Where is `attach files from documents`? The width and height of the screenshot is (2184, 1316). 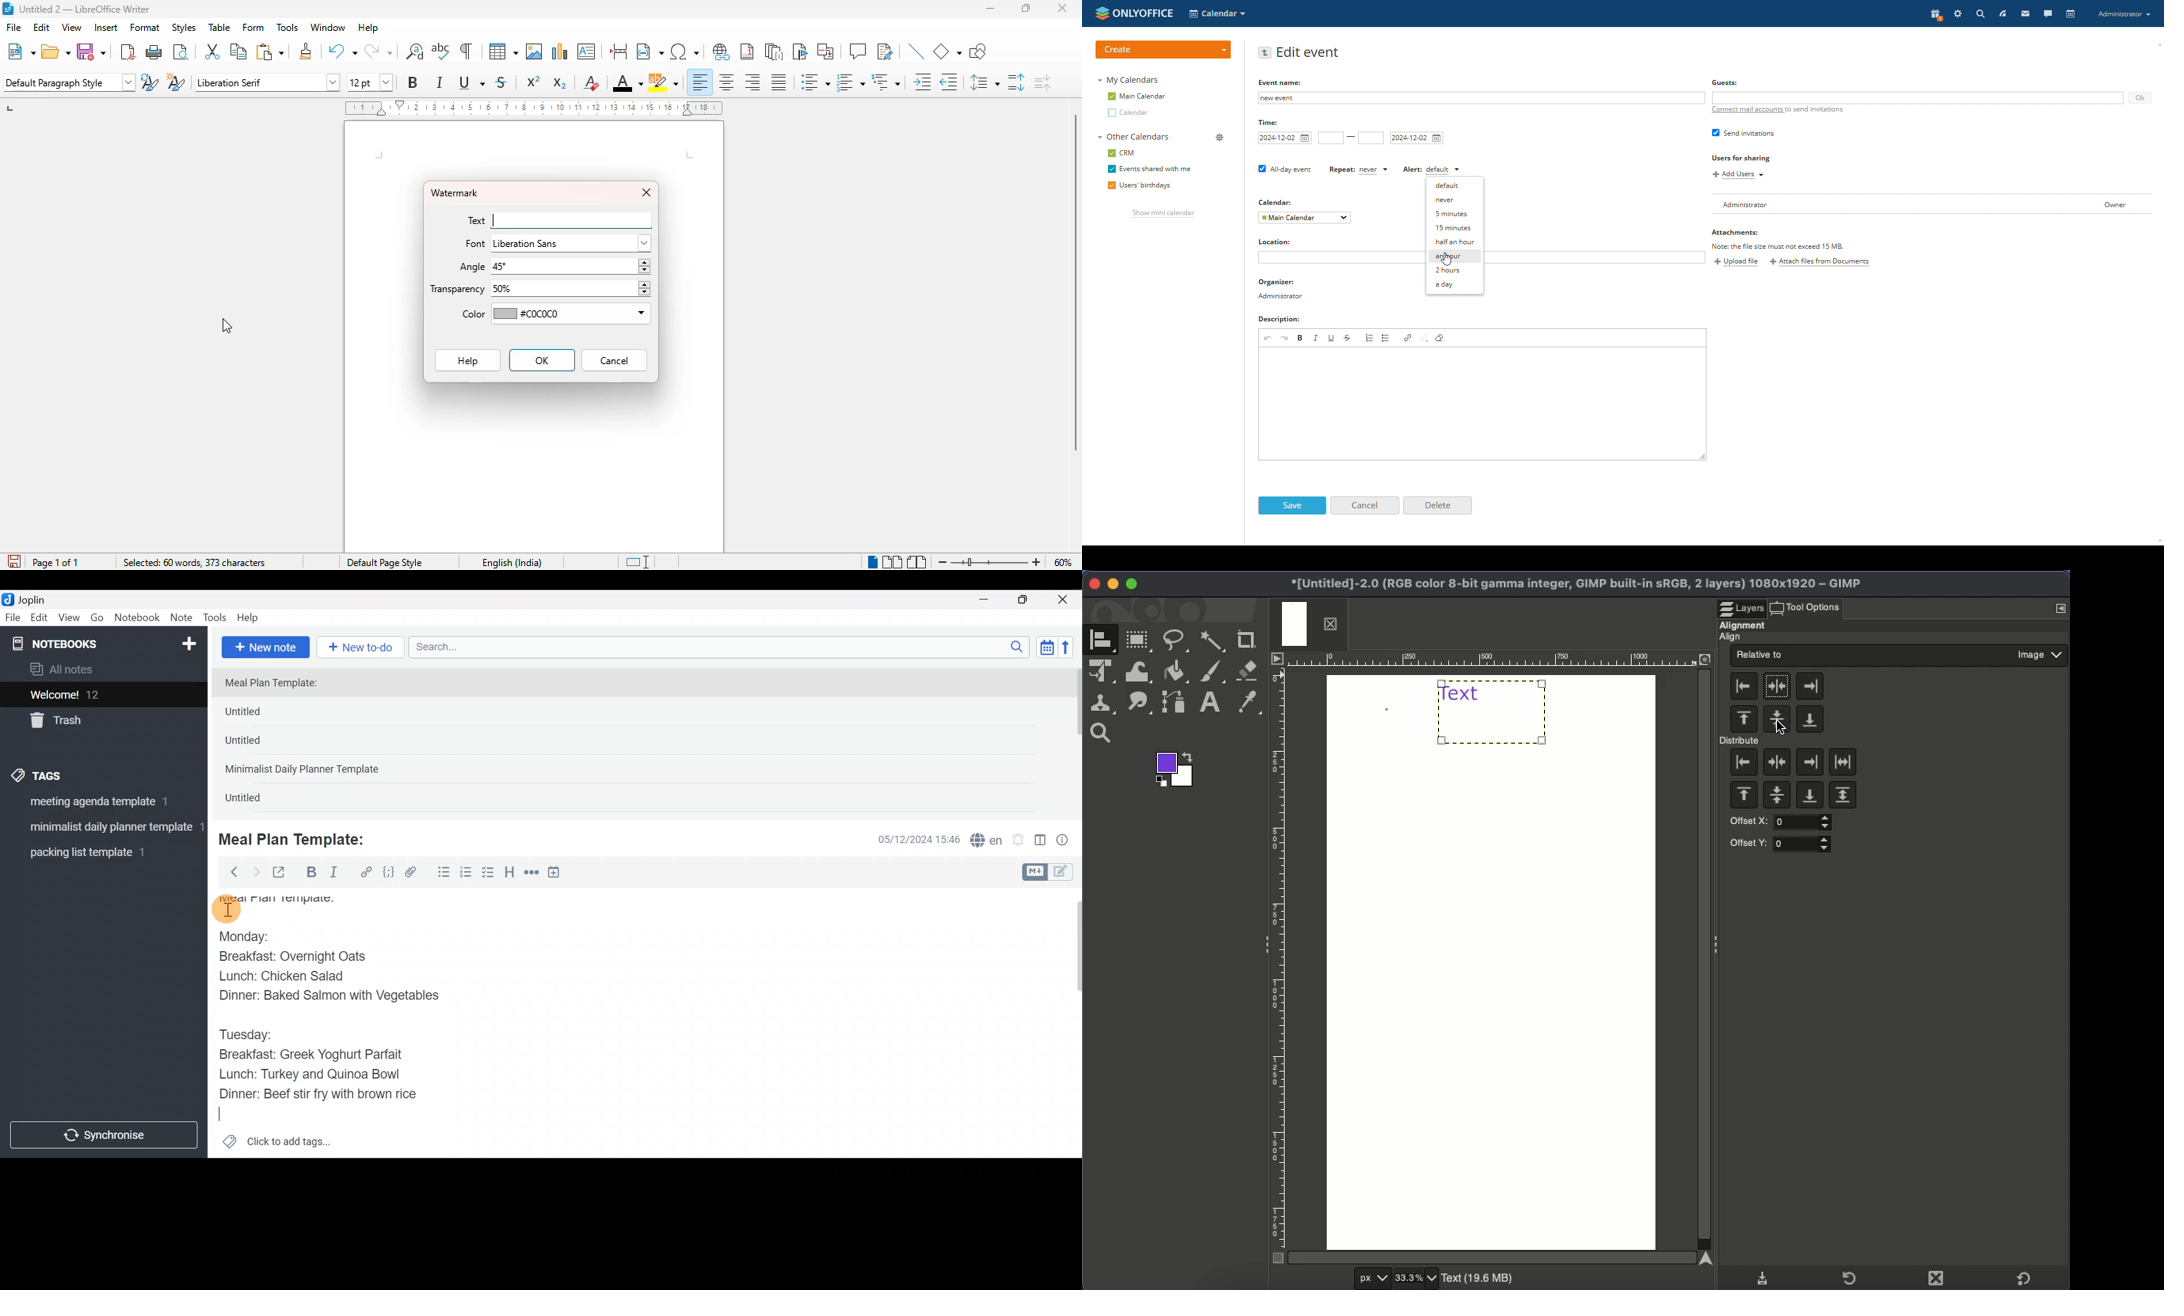 attach files from documents is located at coordinates (1824, 263).